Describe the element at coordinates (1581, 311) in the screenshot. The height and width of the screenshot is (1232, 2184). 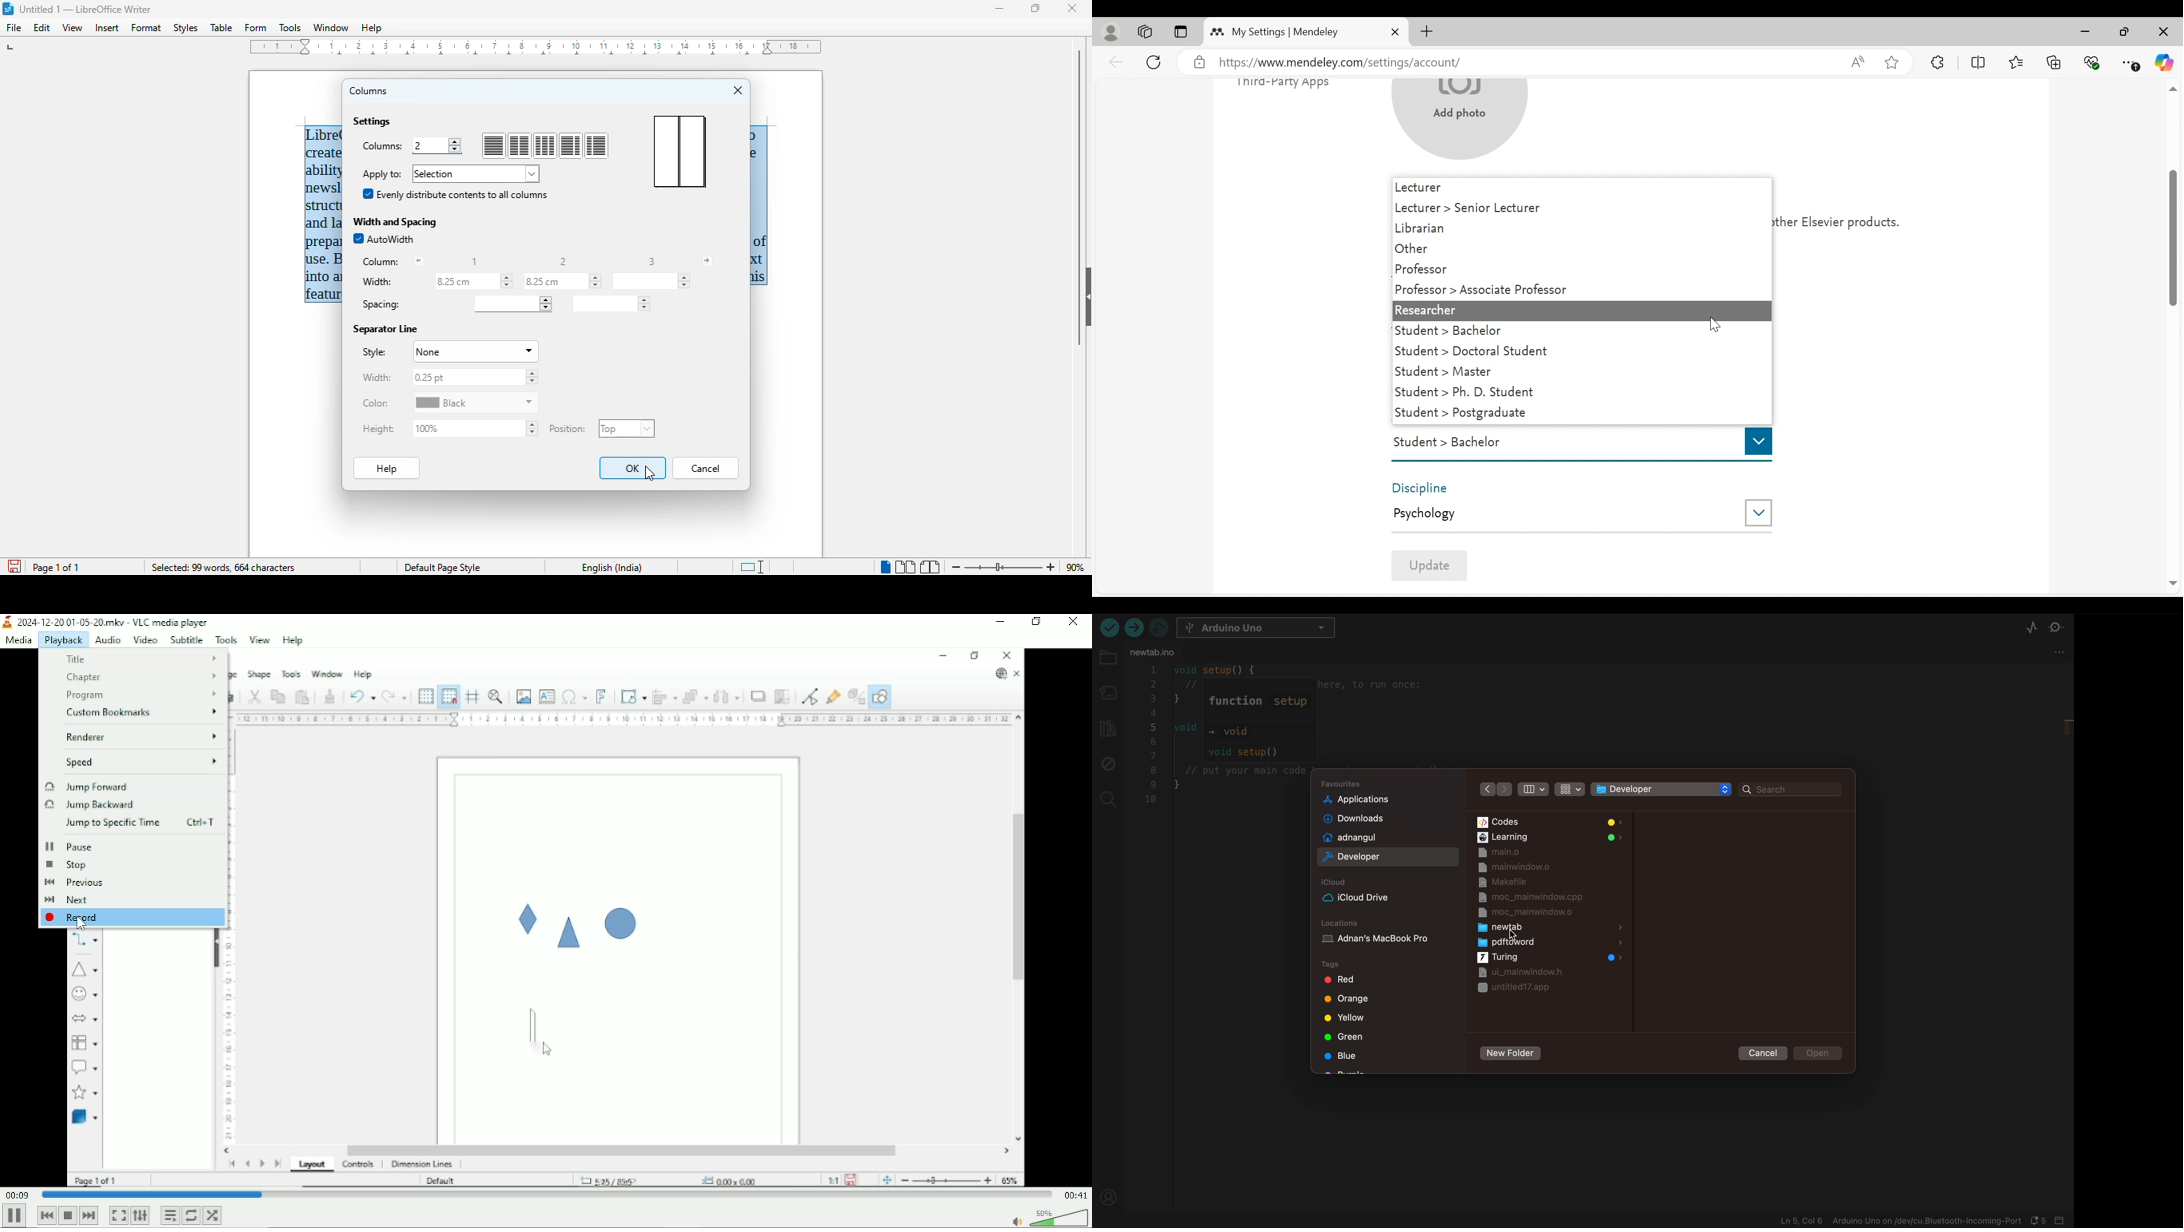
I see `Researcher` at that location.